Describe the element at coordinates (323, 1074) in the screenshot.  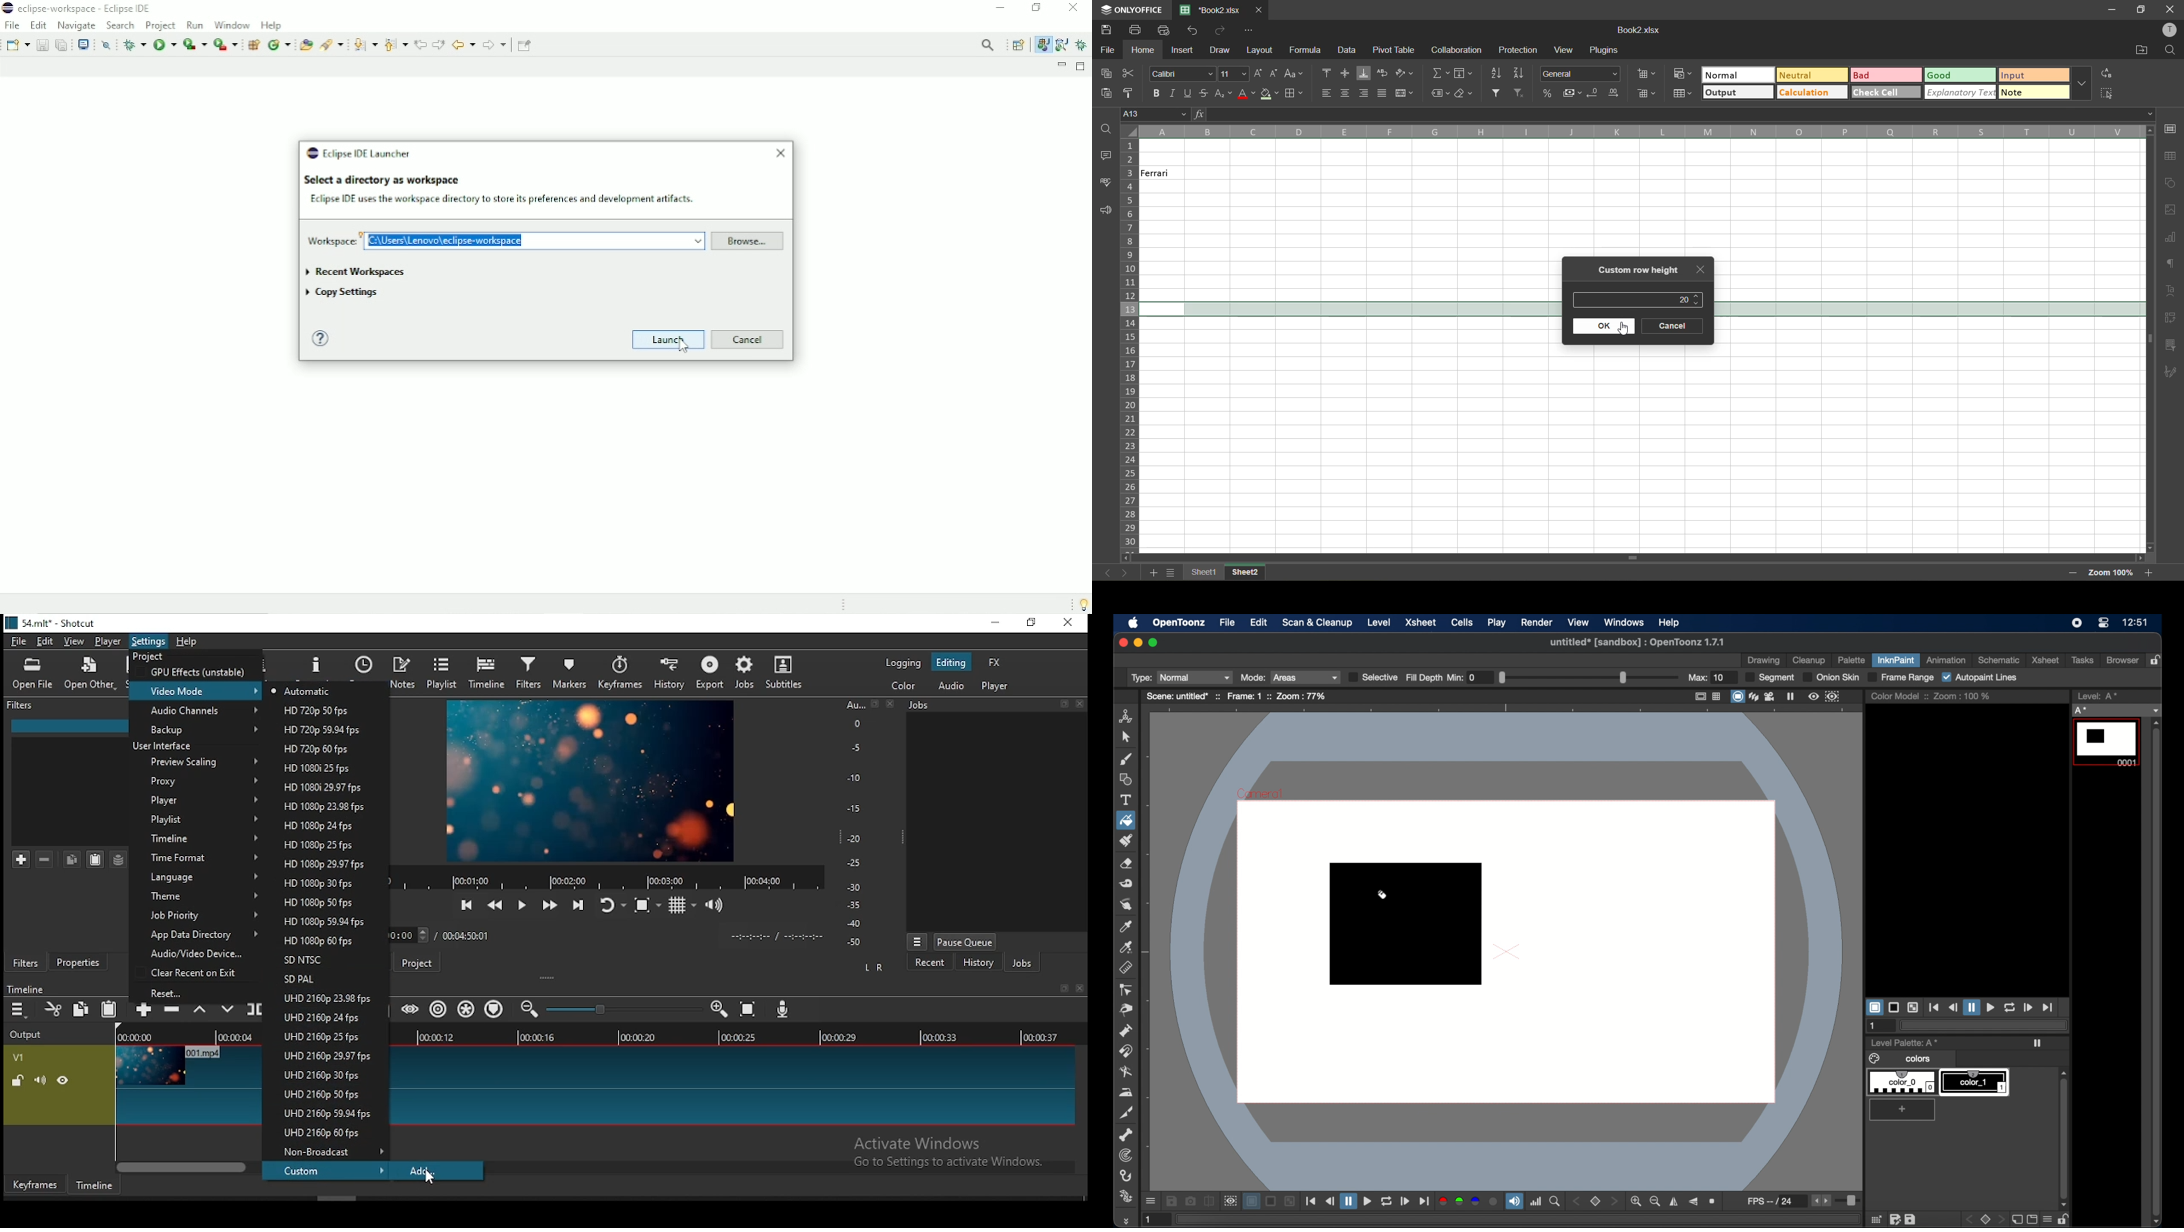
I see `resolution option` at that location.